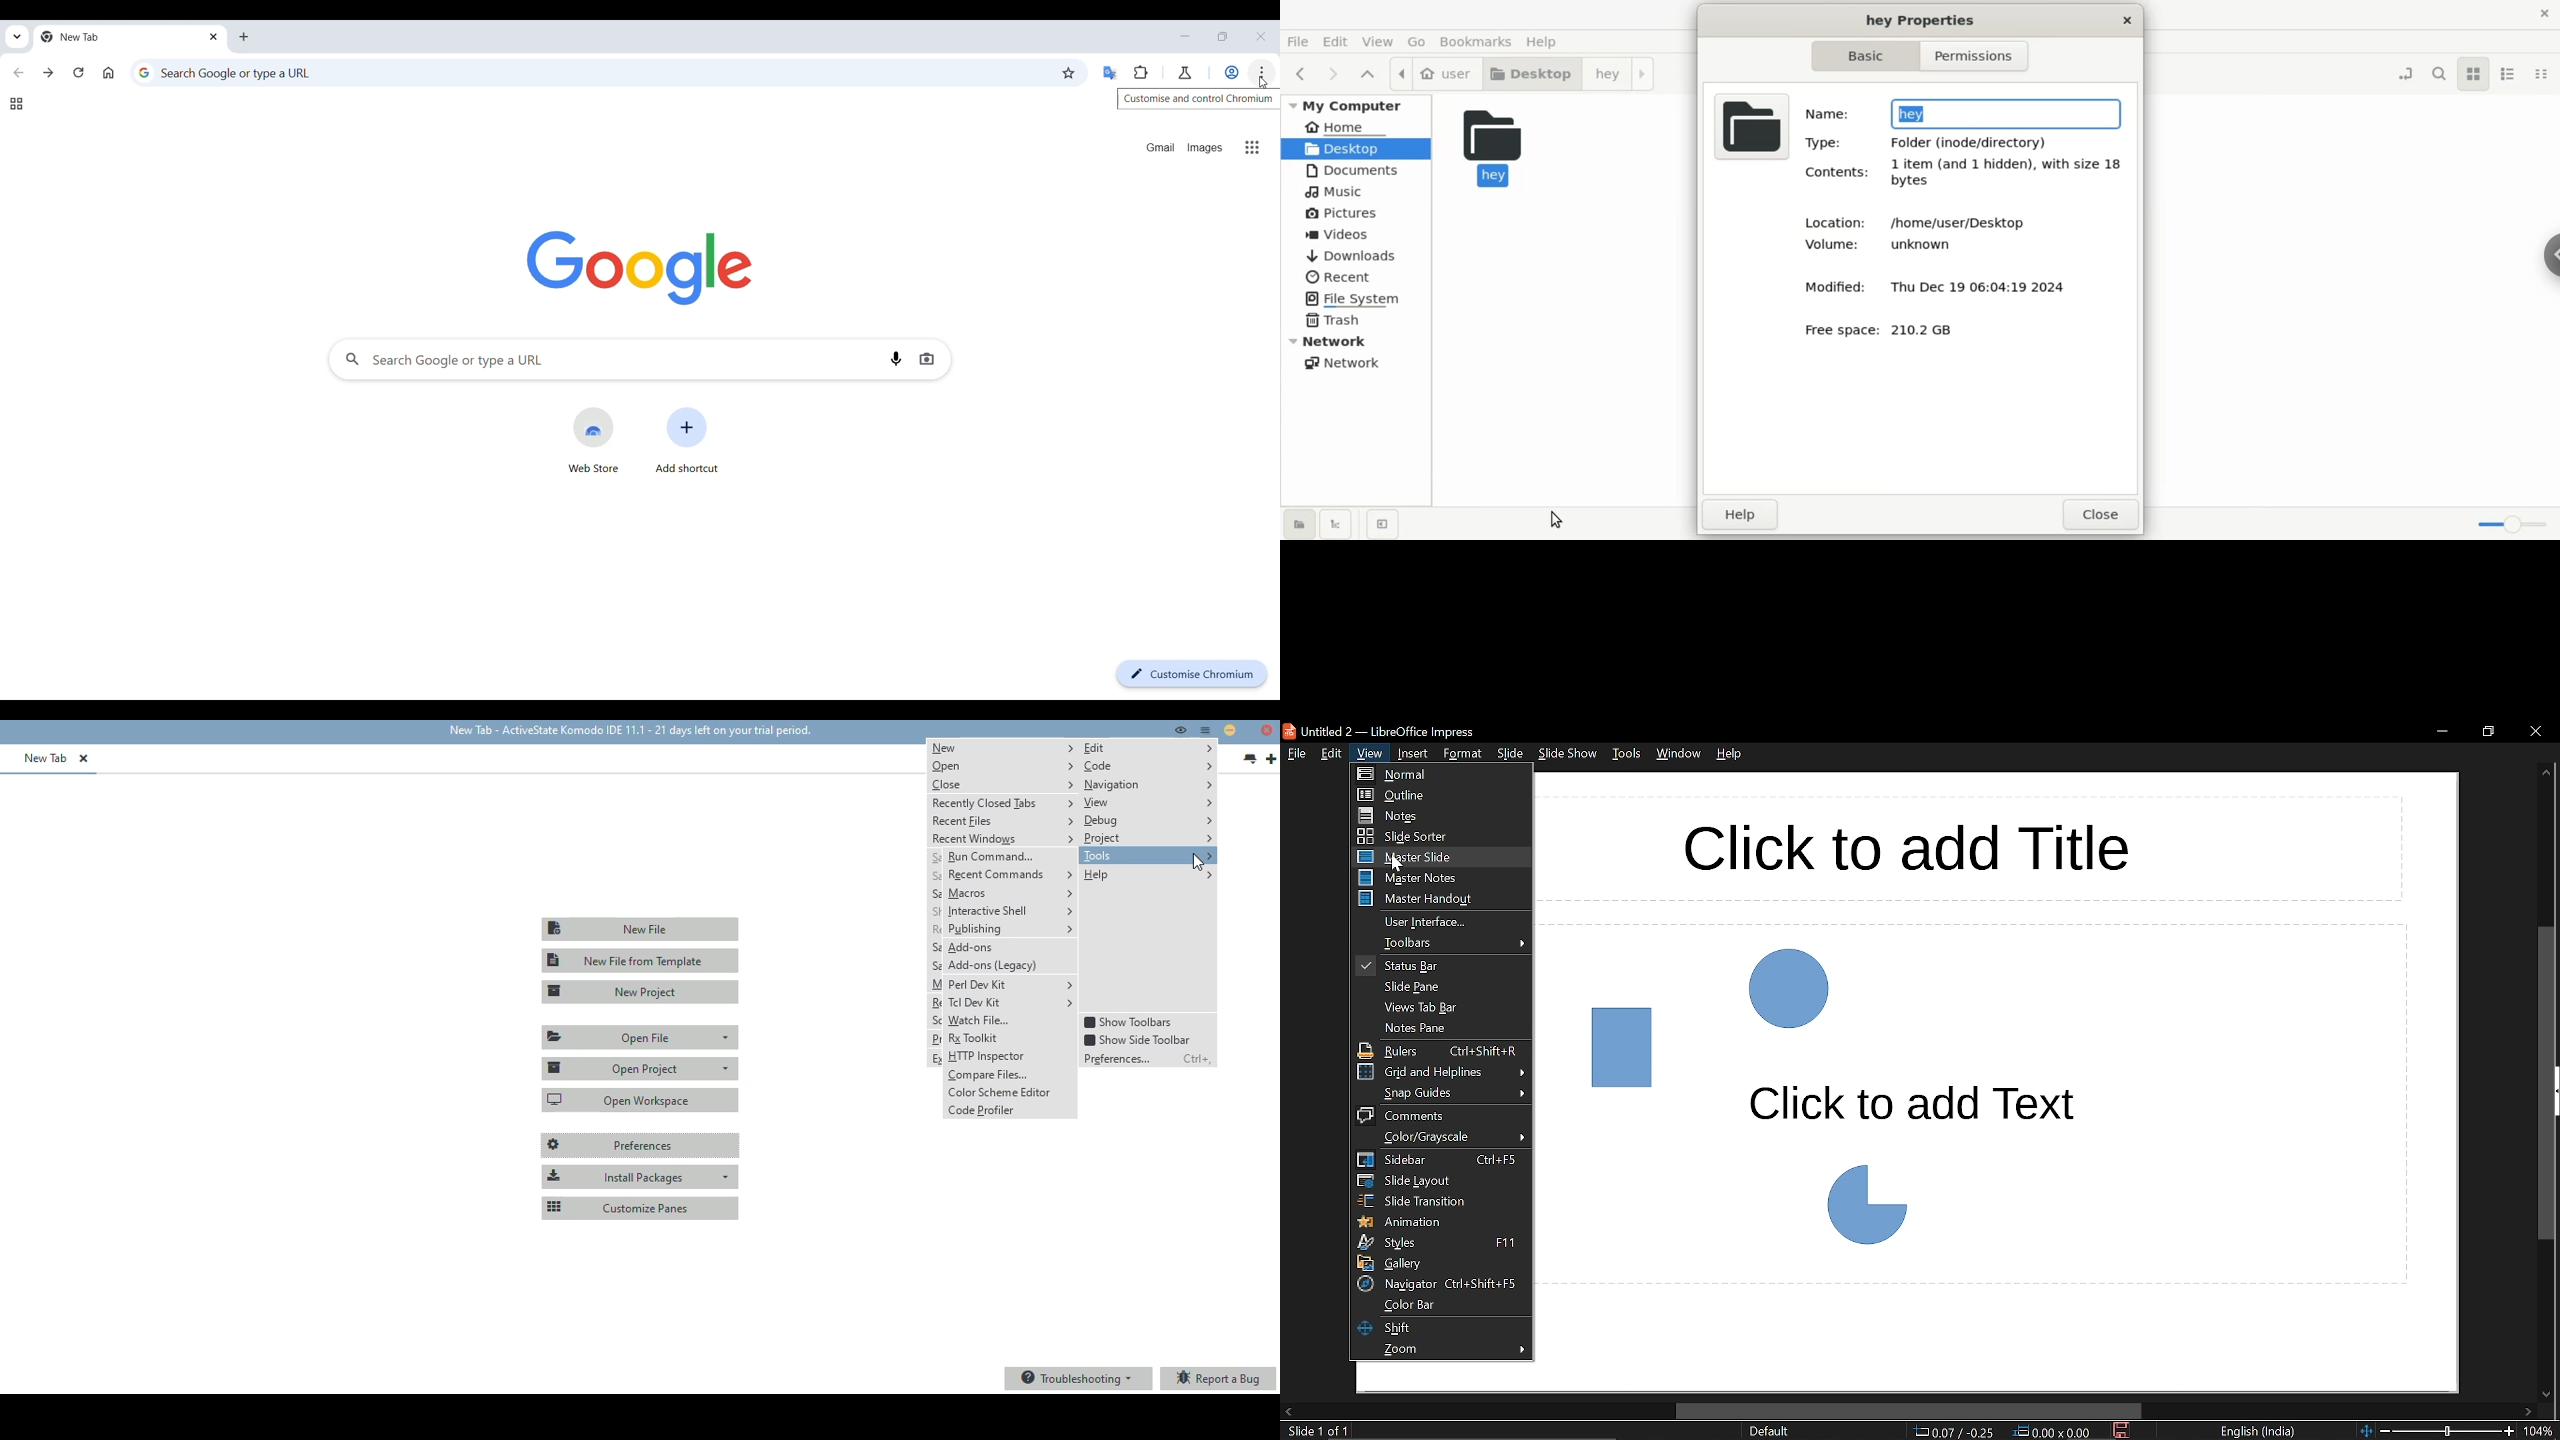 This screenshot has width=2576, height=1456. What do you see at coordinates (1432, 794) in the screenshot?
I see `Outline` at bounding box center [1432, 794].